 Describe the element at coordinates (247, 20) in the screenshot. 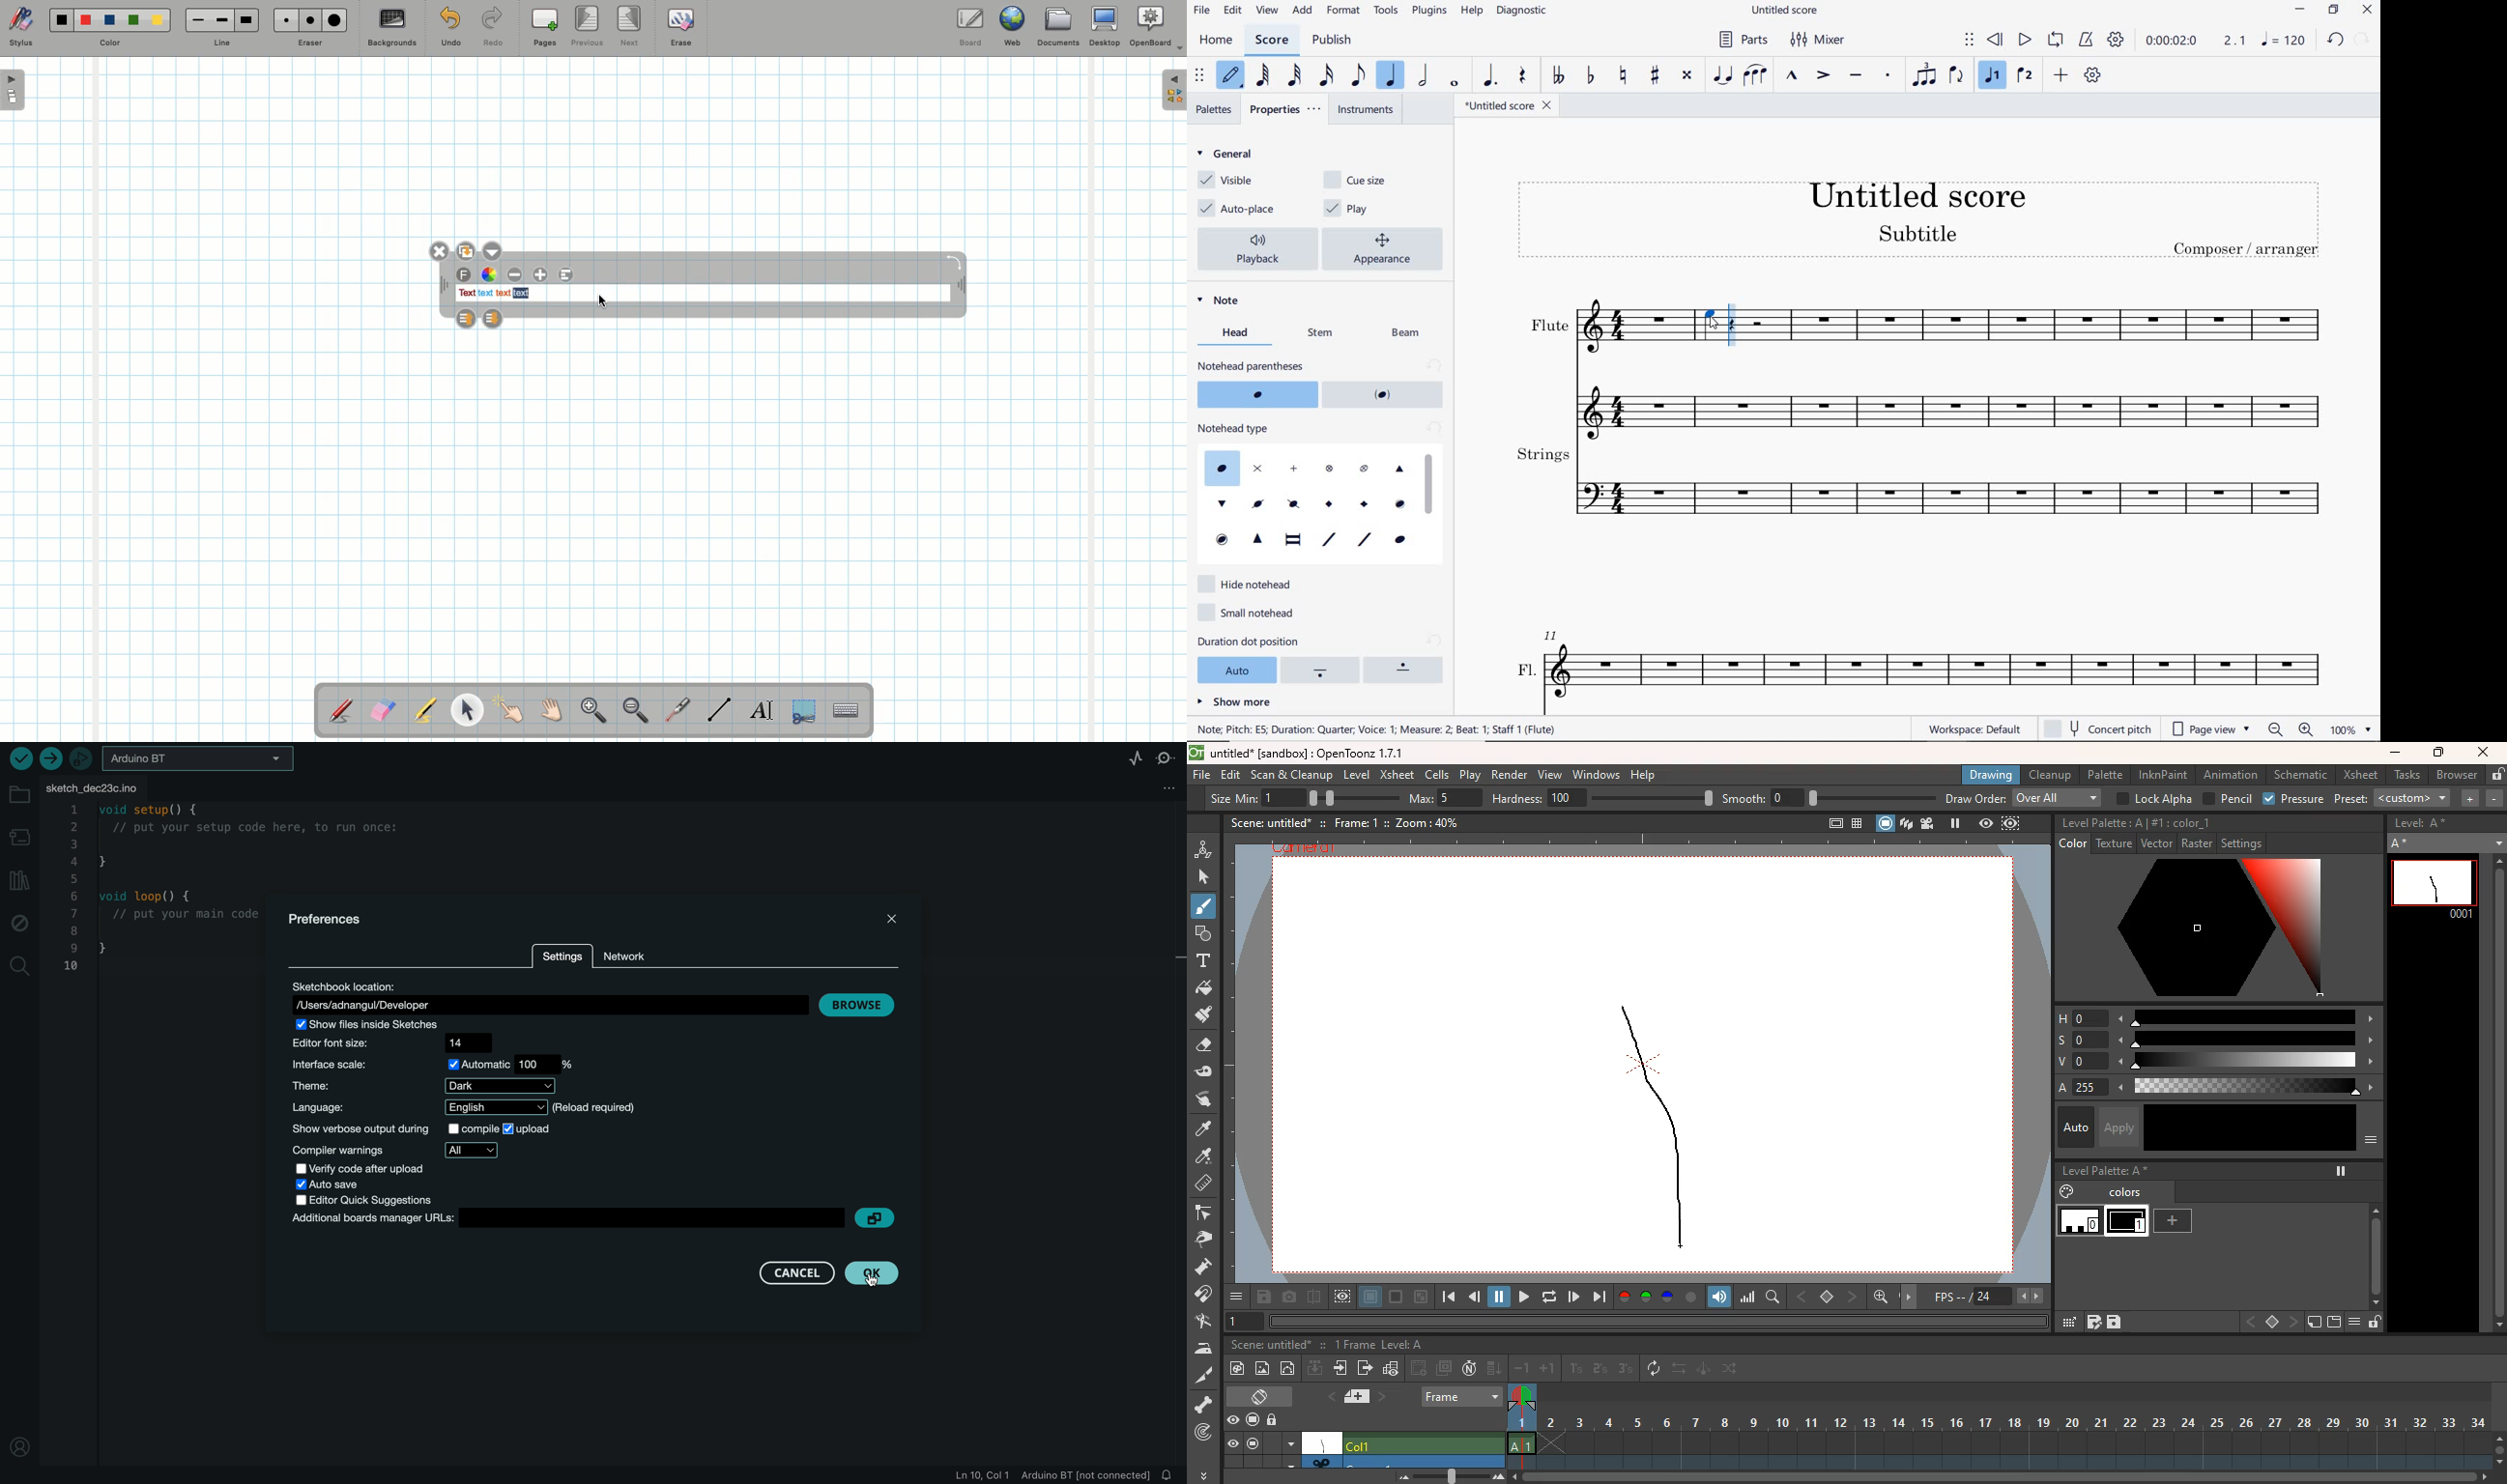

I see `Large line` at that location.